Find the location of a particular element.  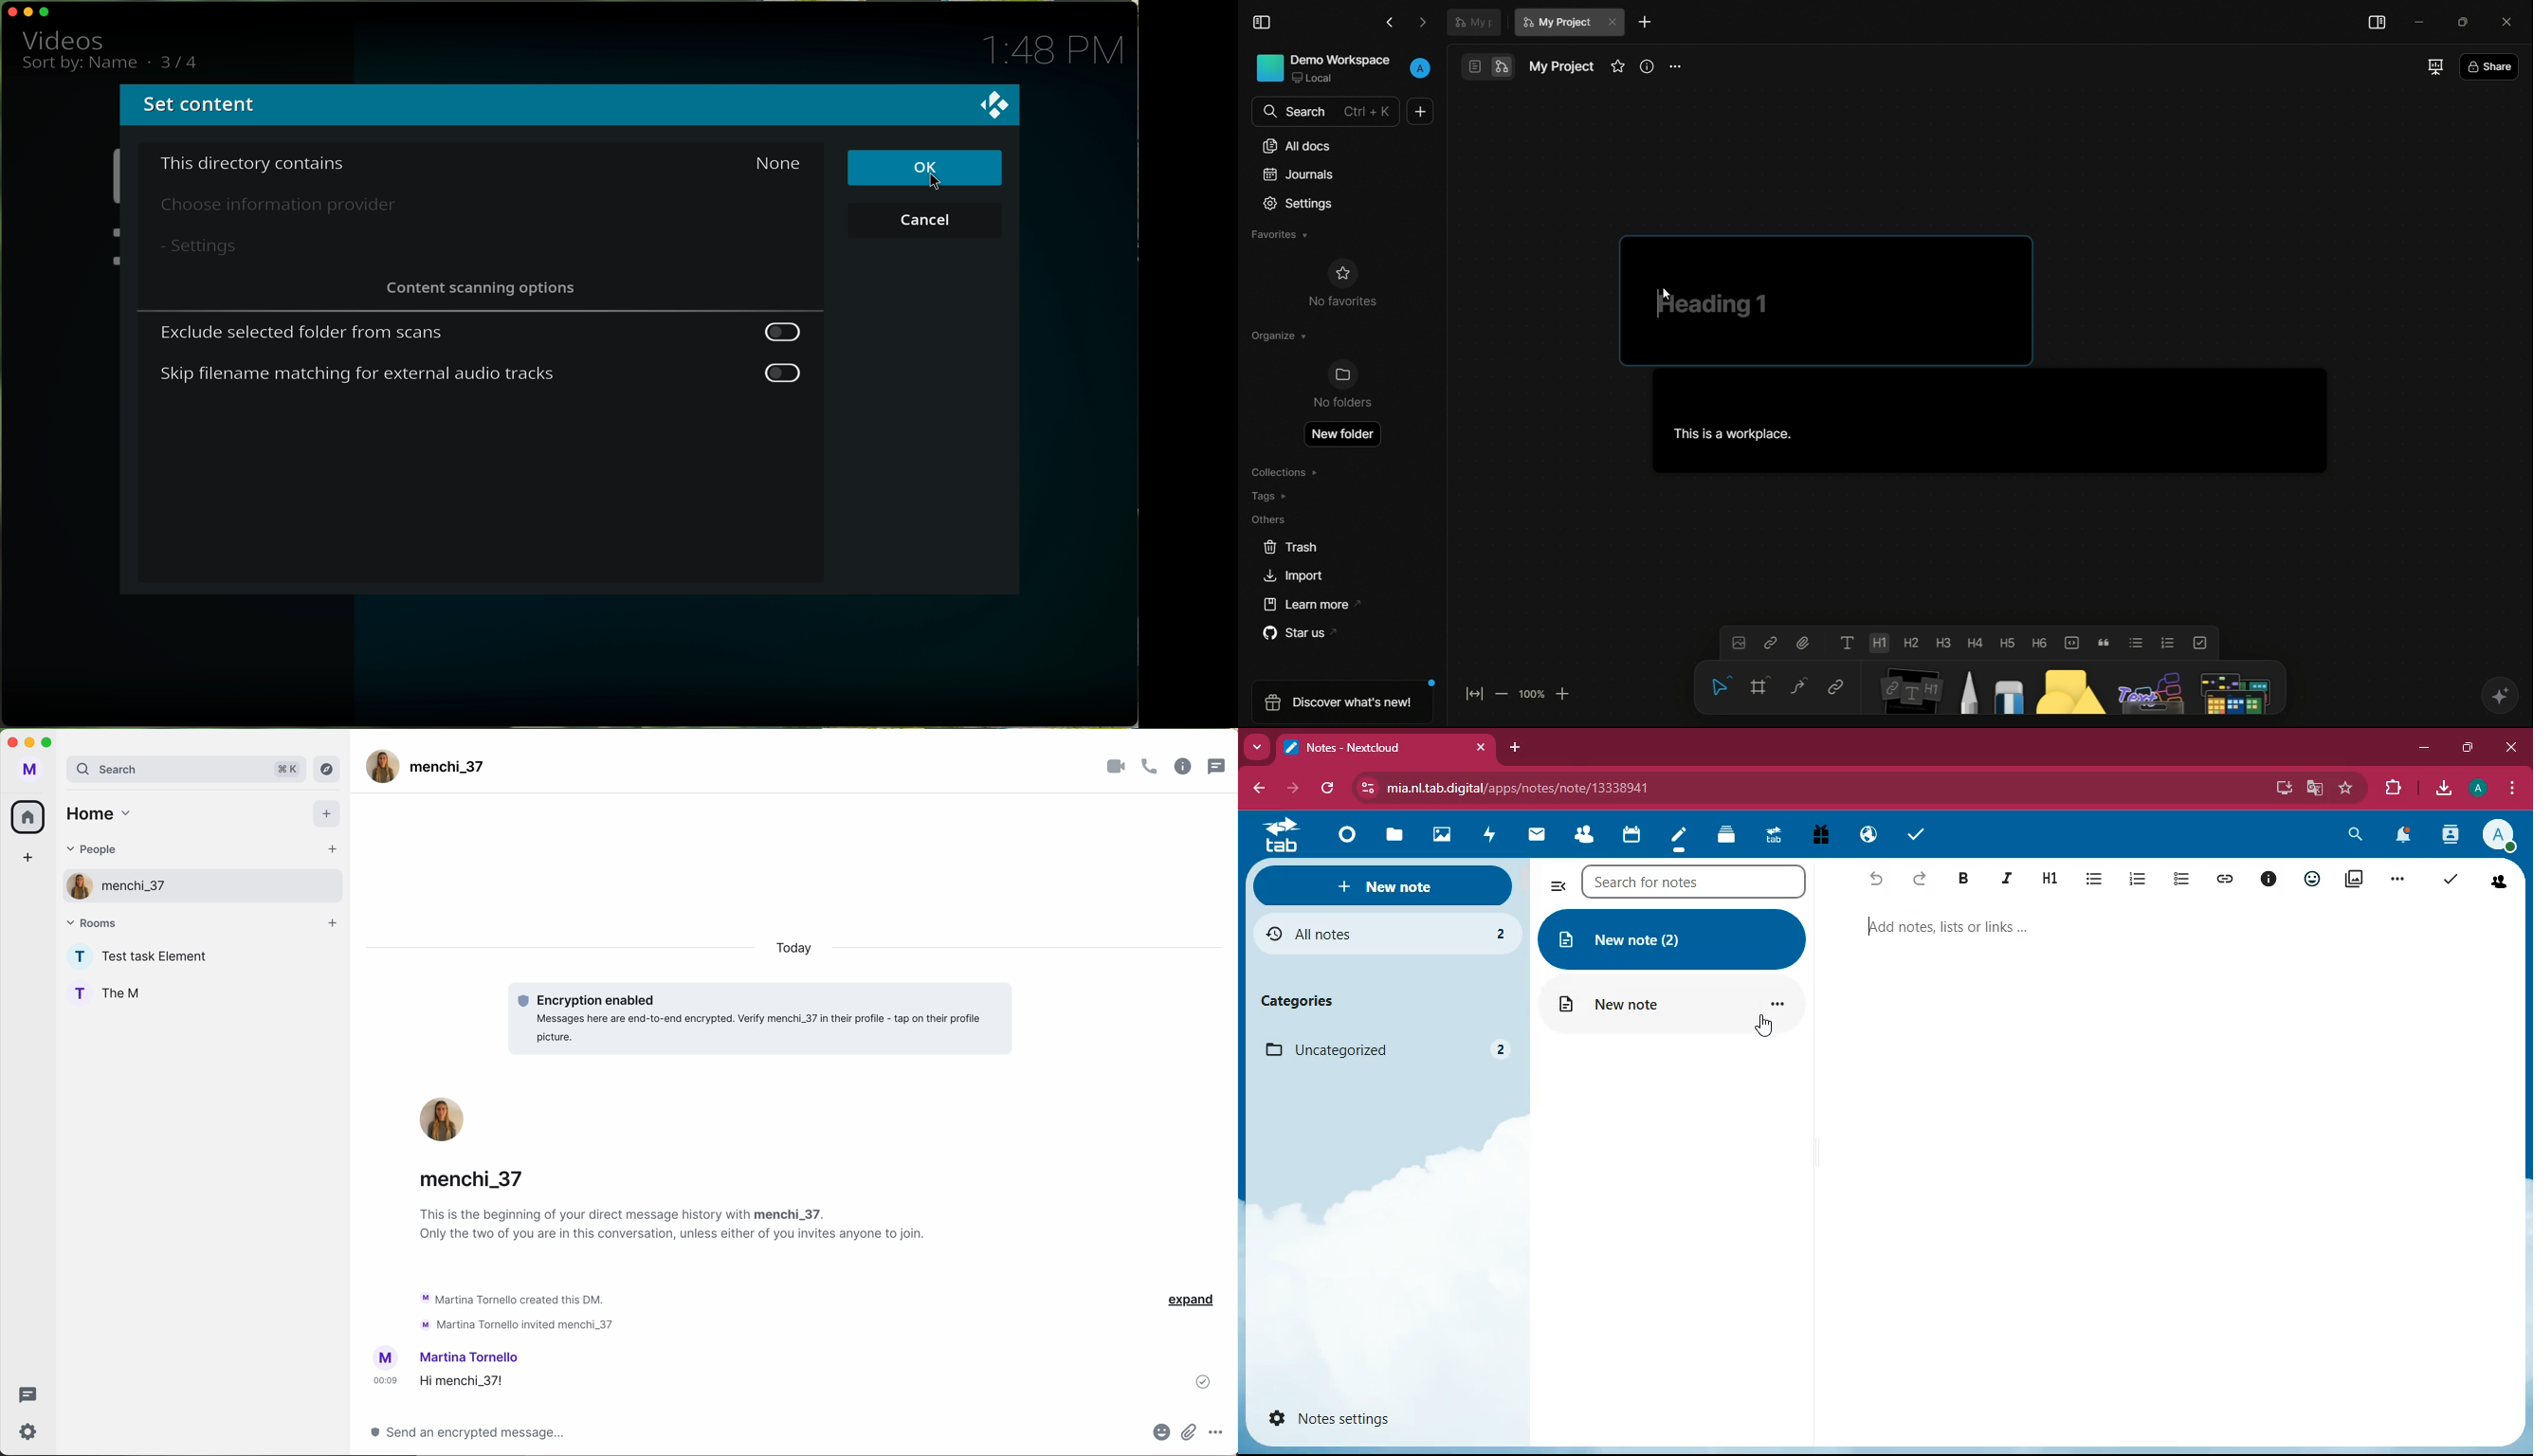

rooms tab is located at coordinates (202, 922).